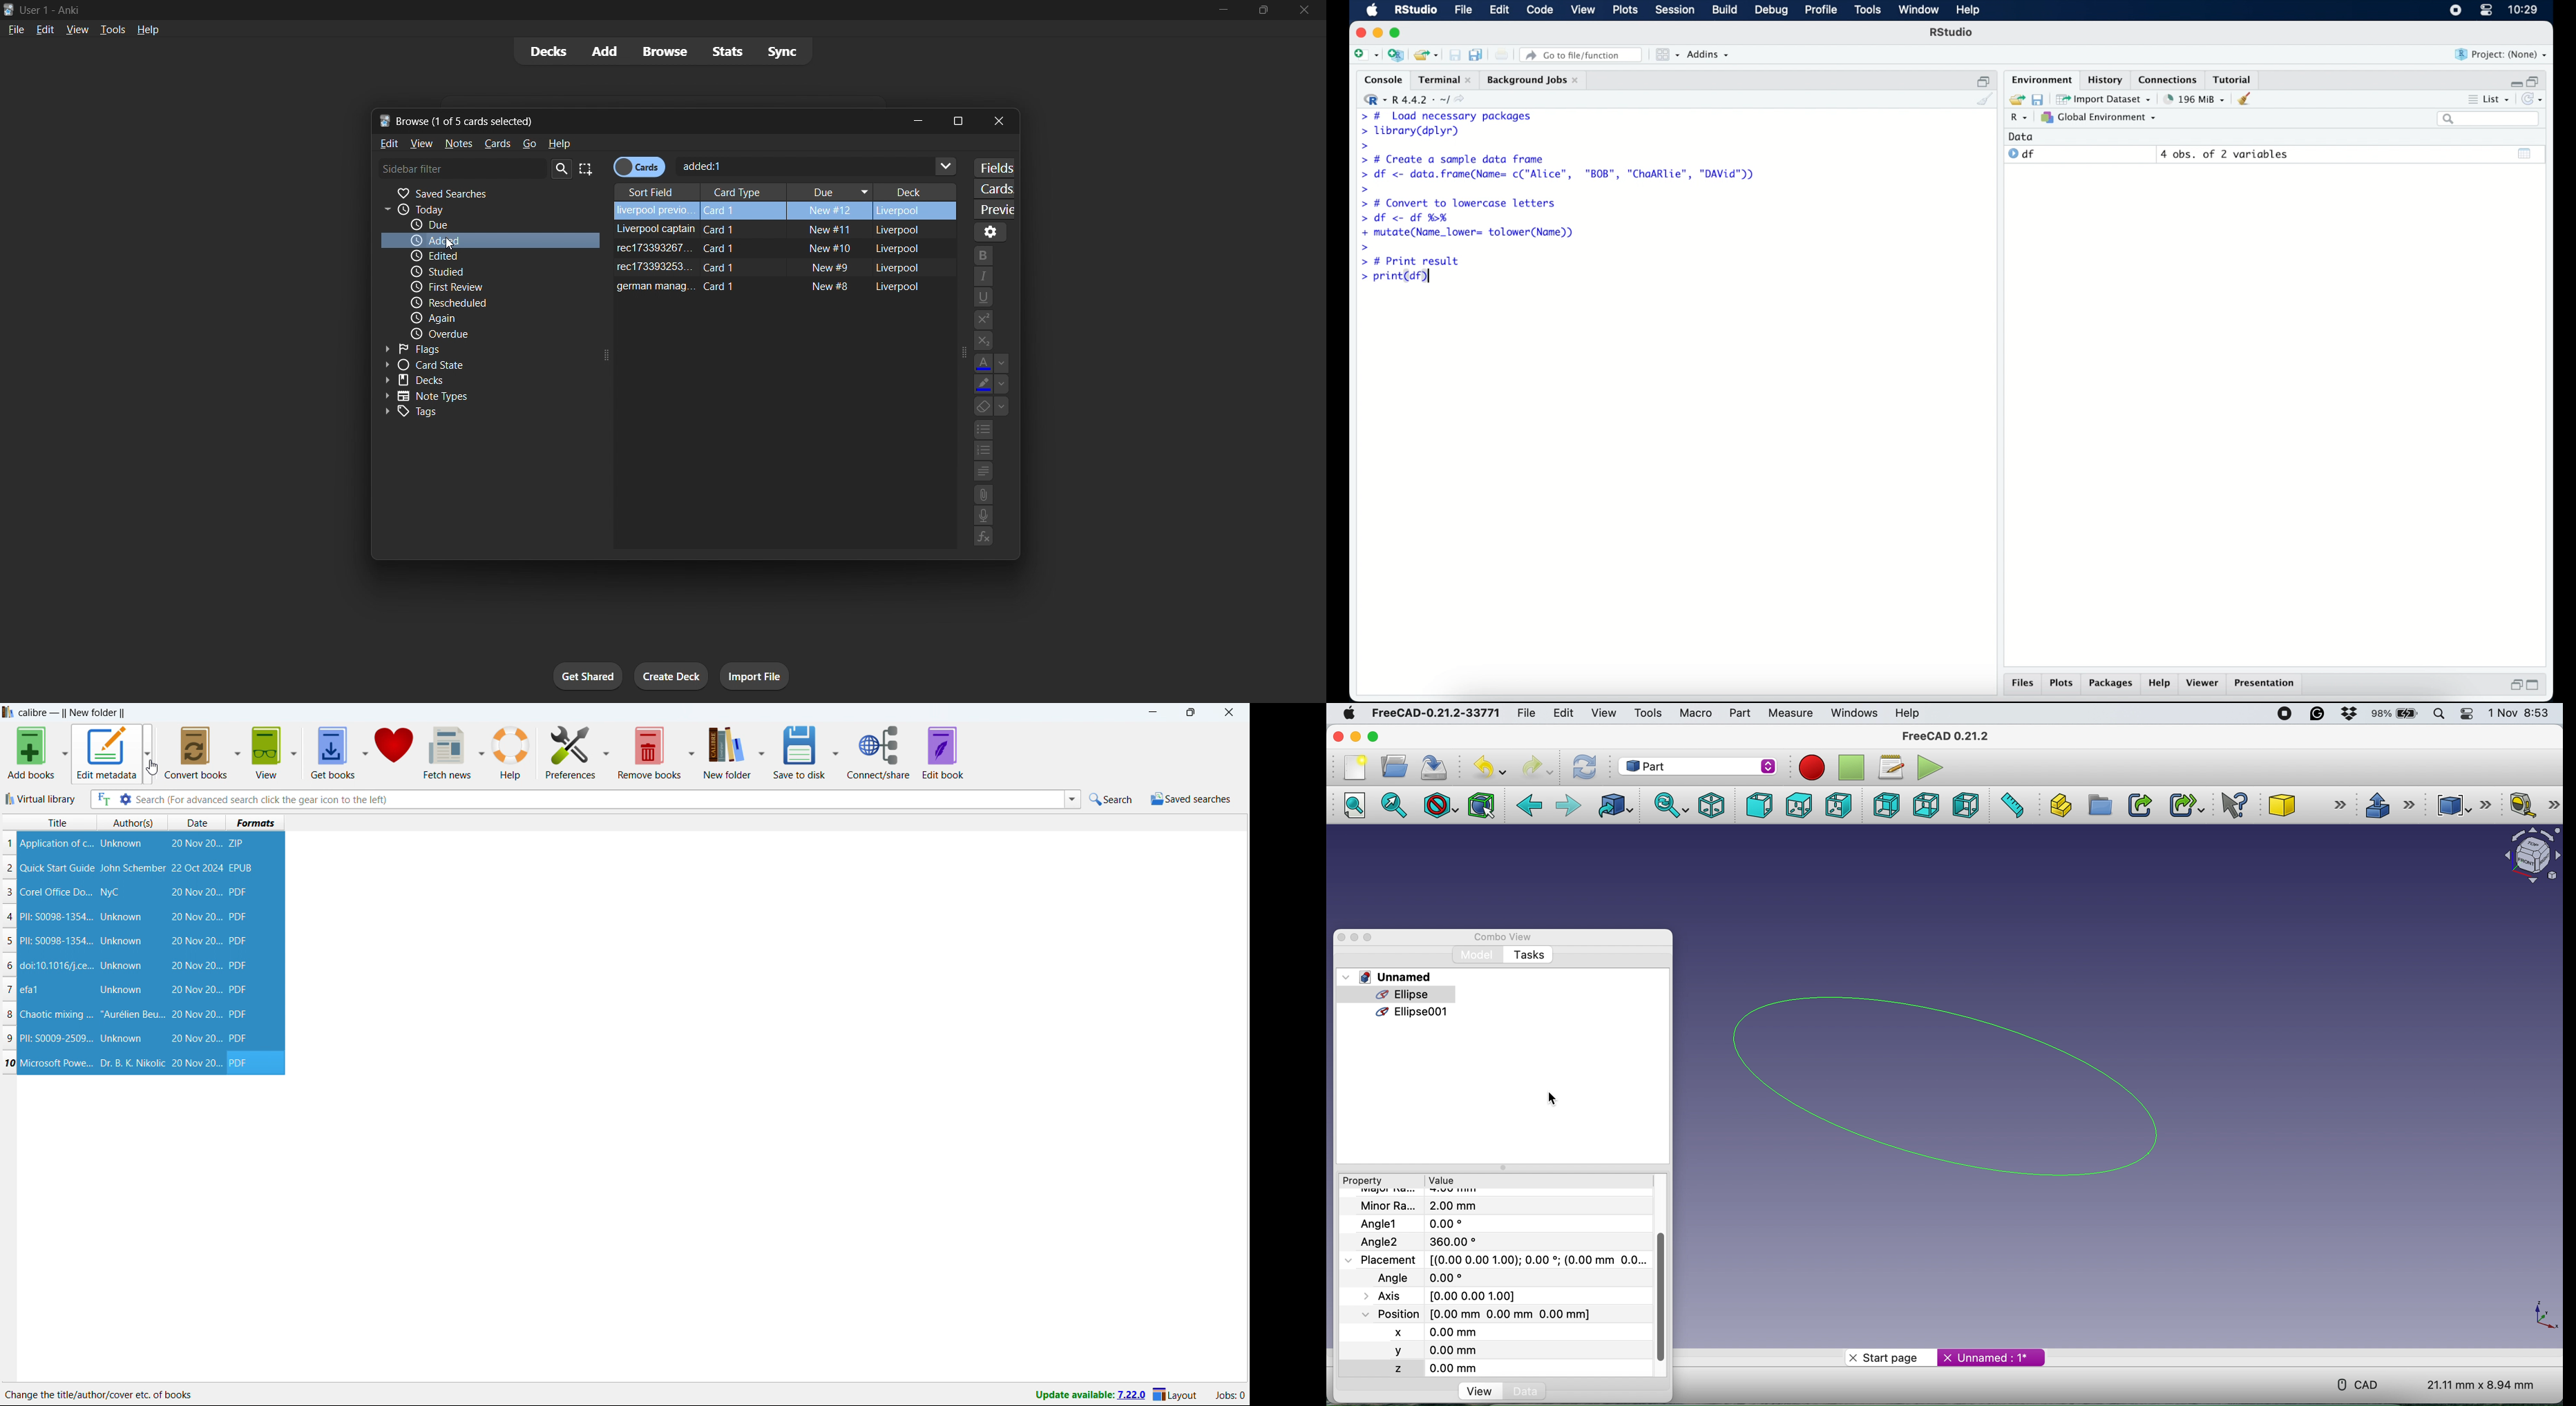 Image resolution: width=2576 pixels, height=1428 pixels. Describe the element at coordinates (126, 799) in the screenshot. I see `advanced search` at that location.